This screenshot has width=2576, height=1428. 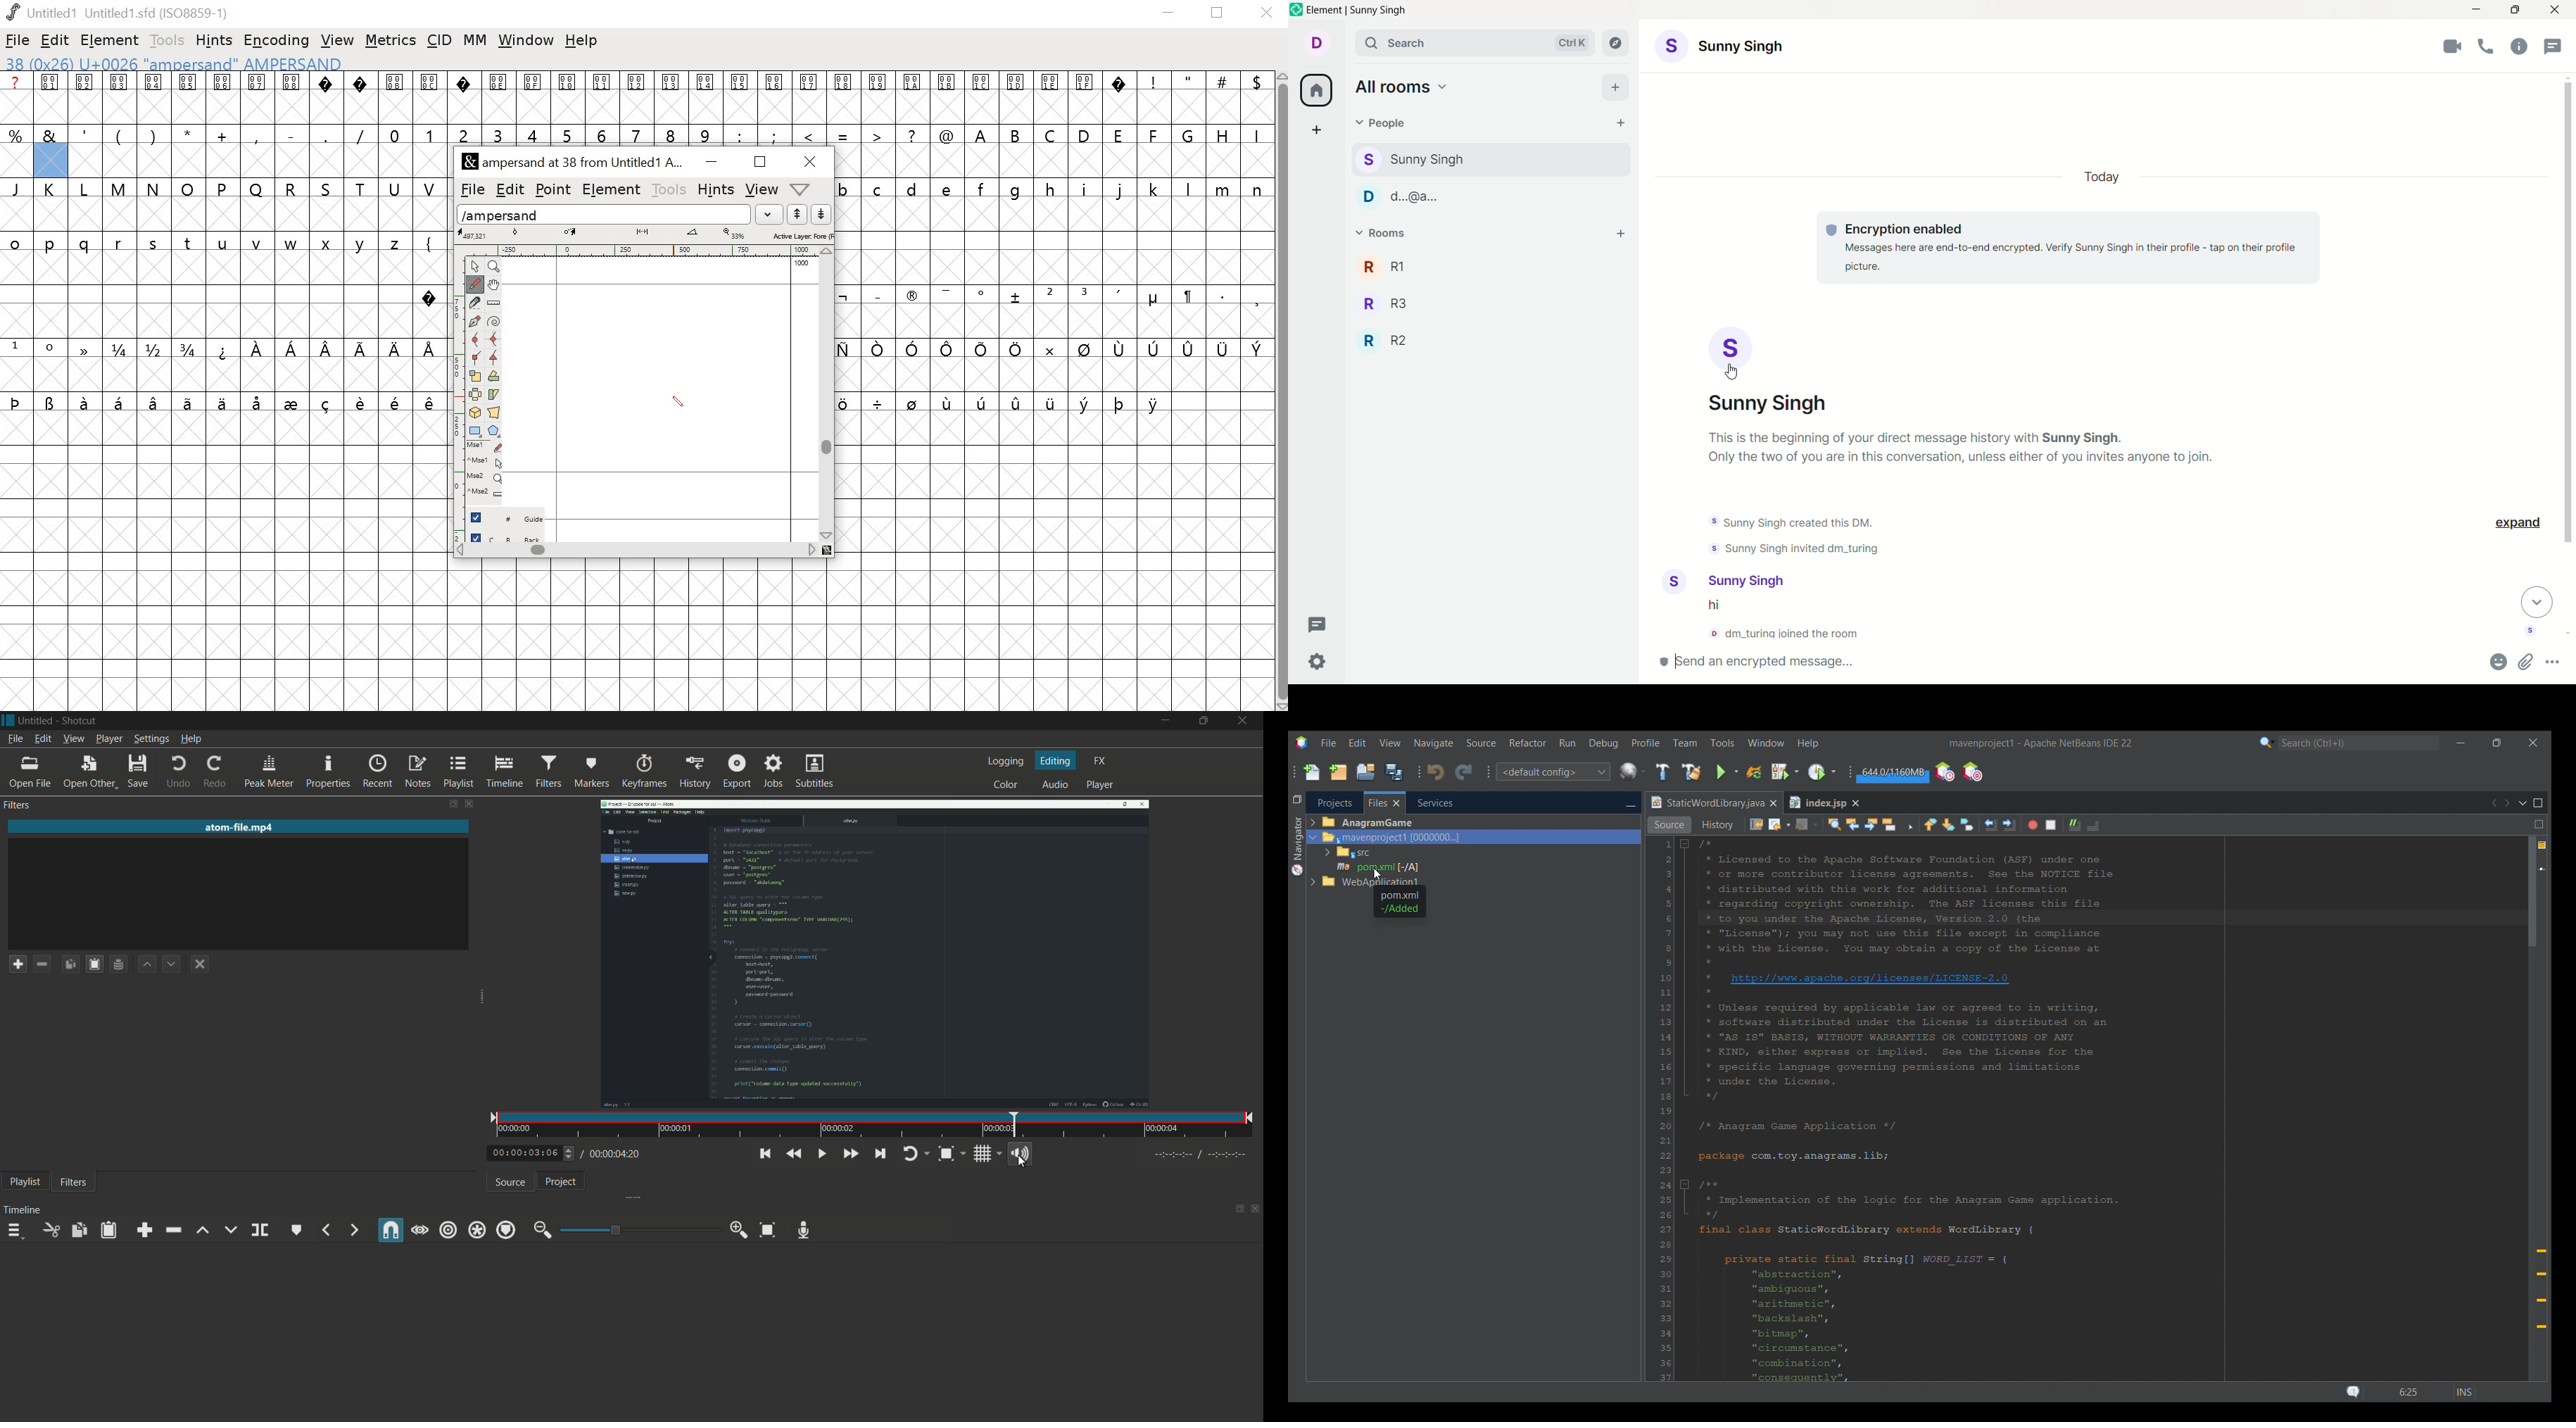 I want to click on C, so click(x=1052, y=134).